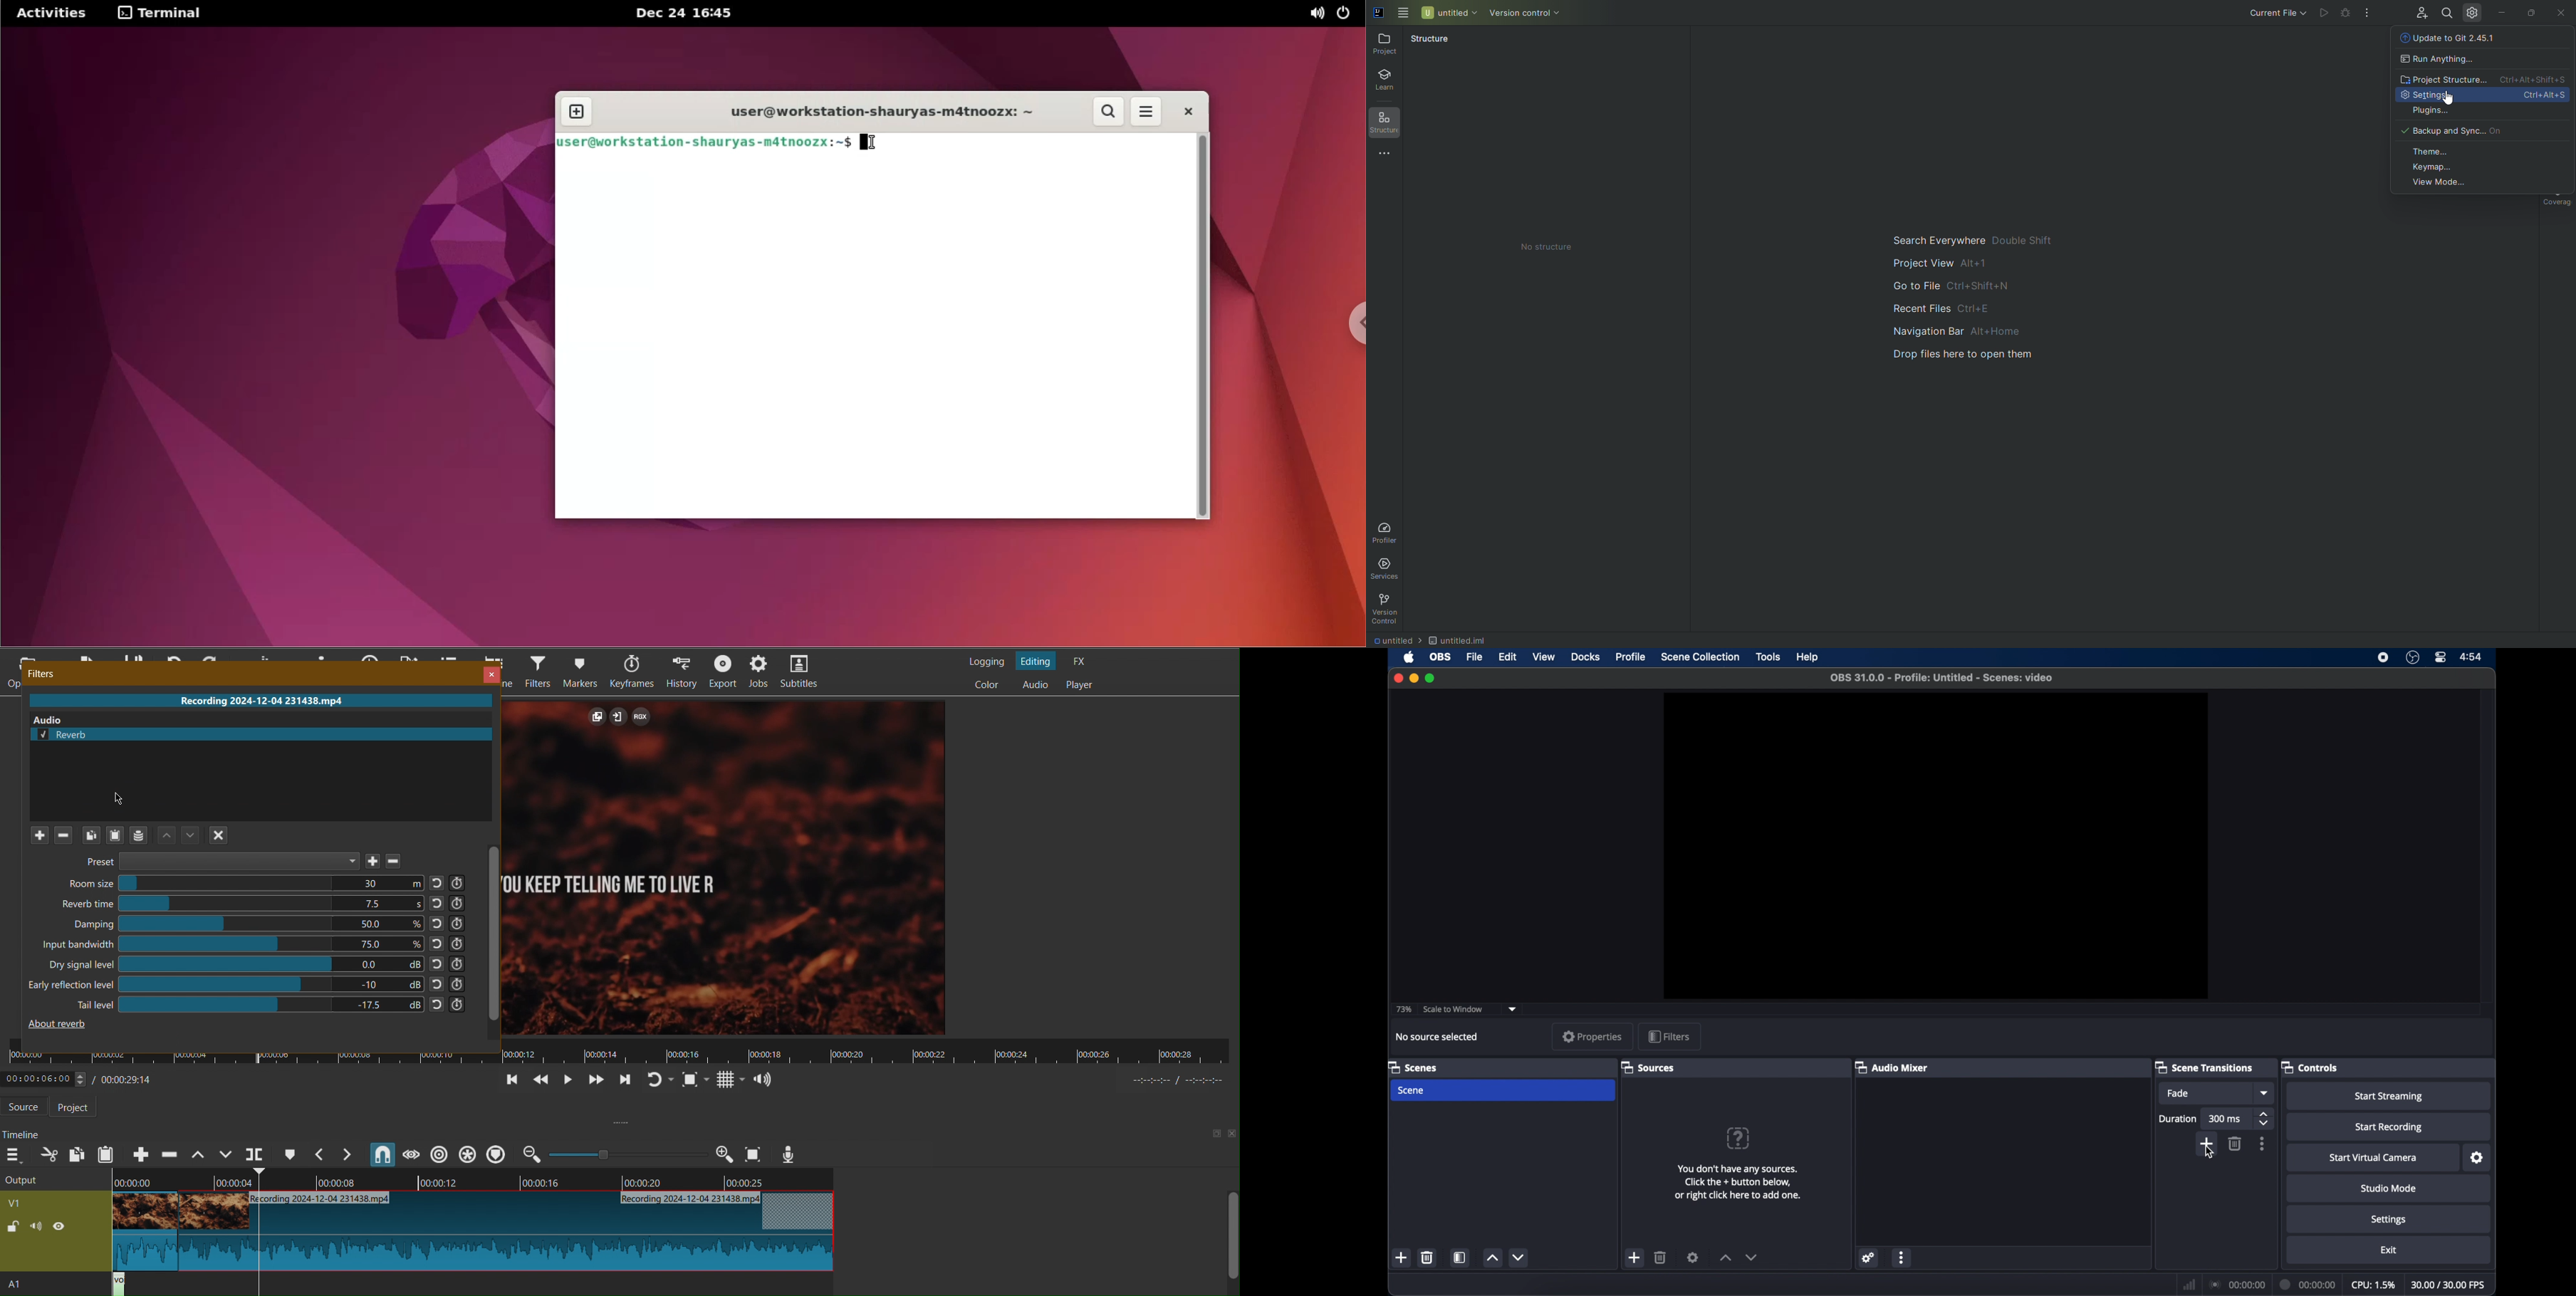  Describe the element at coordinates (248, 983) in the screenshot. I see `Early reflection level` at that location.